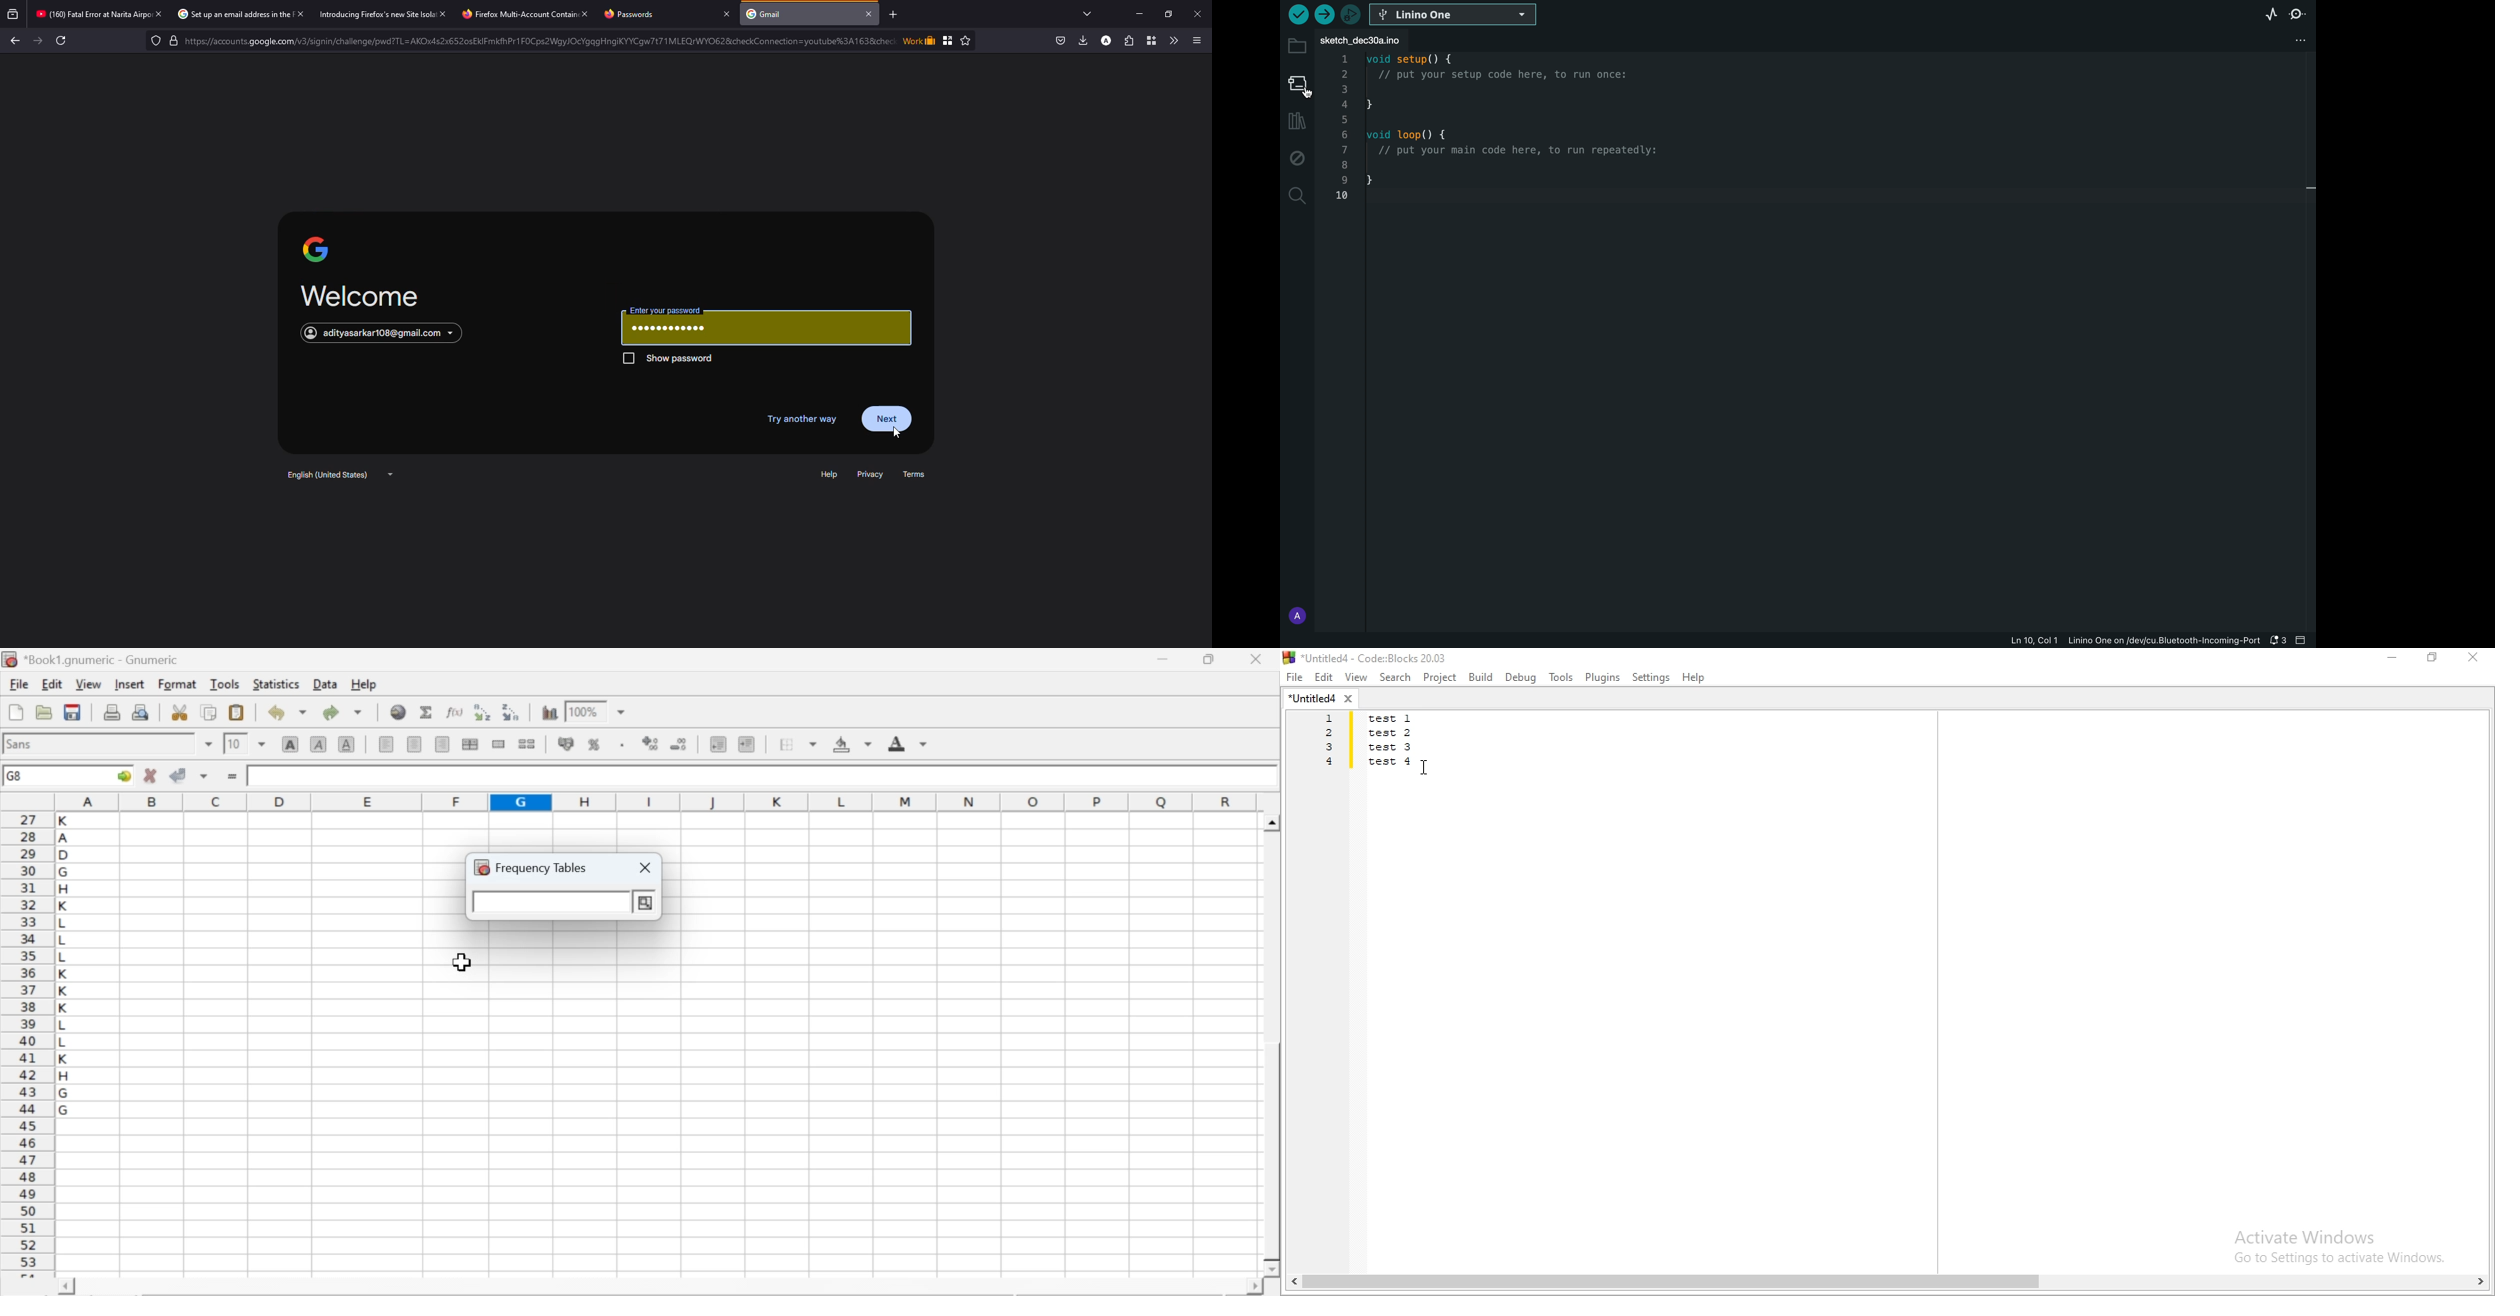  What do you see at coordinates (1479, 676) in the screenshot?
I see `Build ` at bounding box center [1479, 676].